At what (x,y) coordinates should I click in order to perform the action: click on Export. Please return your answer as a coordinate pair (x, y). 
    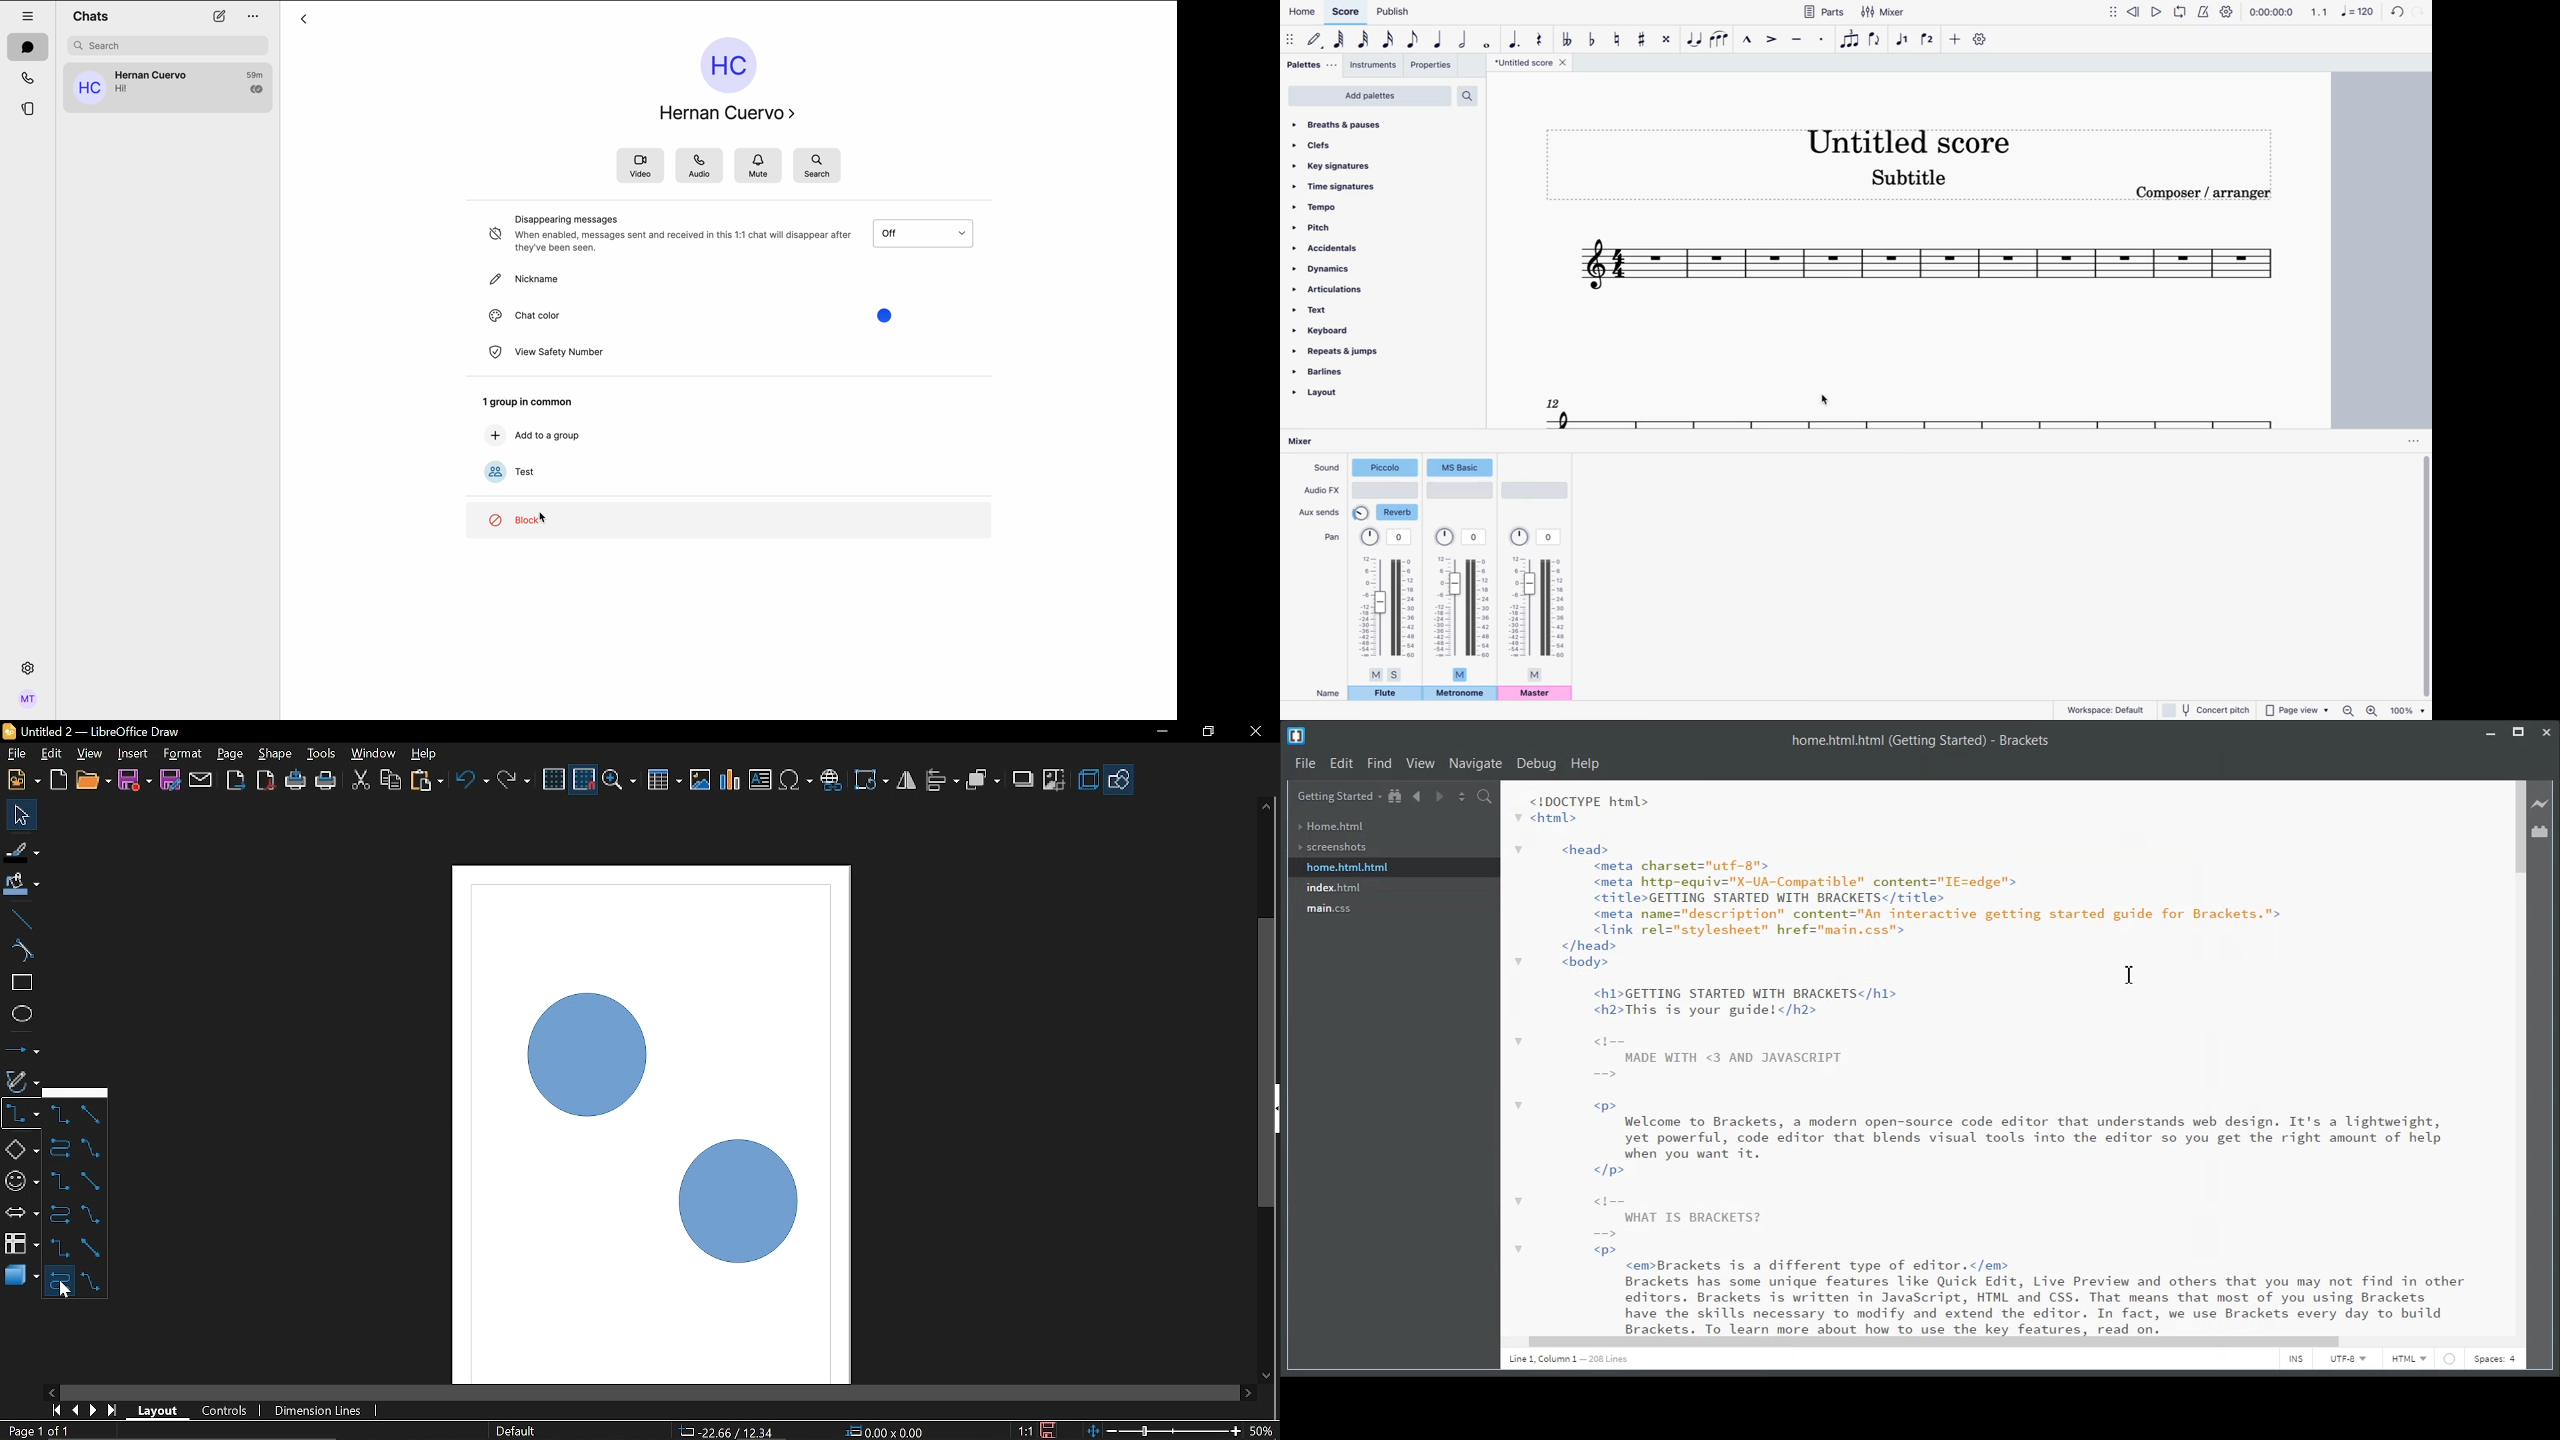
    Looking at the image, I should click on (237, 780).